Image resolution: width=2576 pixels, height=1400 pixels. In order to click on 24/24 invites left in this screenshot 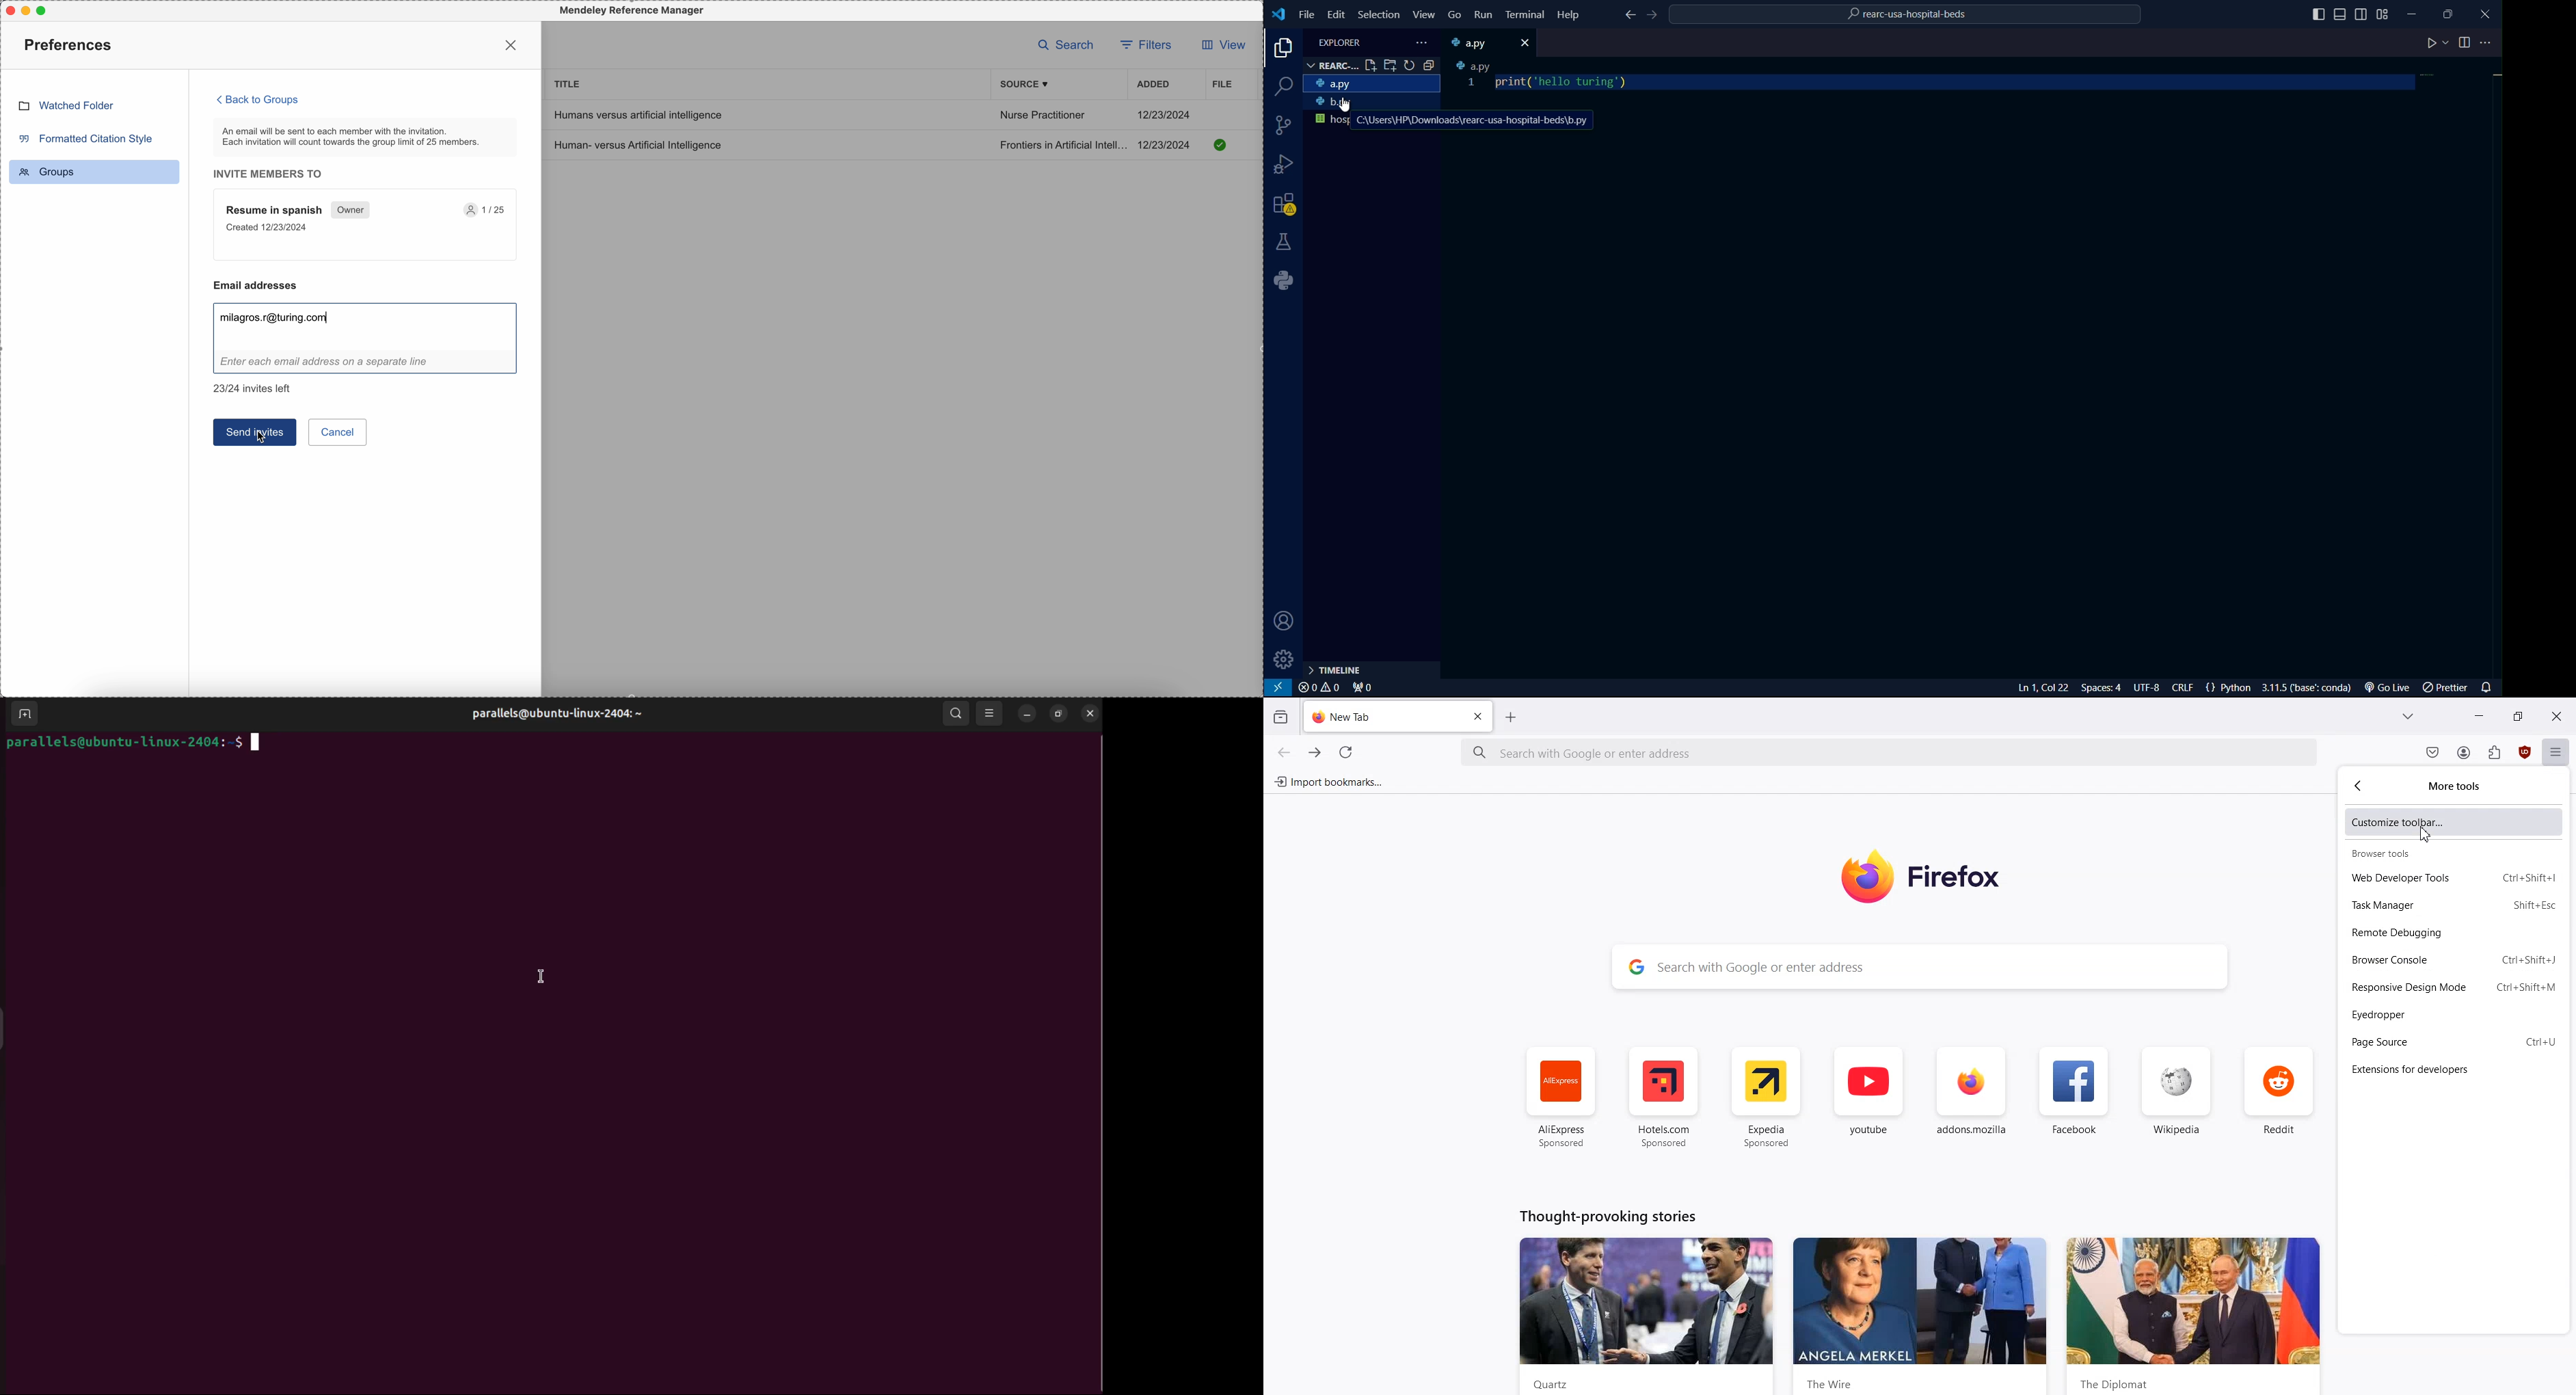, I will do `click(254, 388)`.